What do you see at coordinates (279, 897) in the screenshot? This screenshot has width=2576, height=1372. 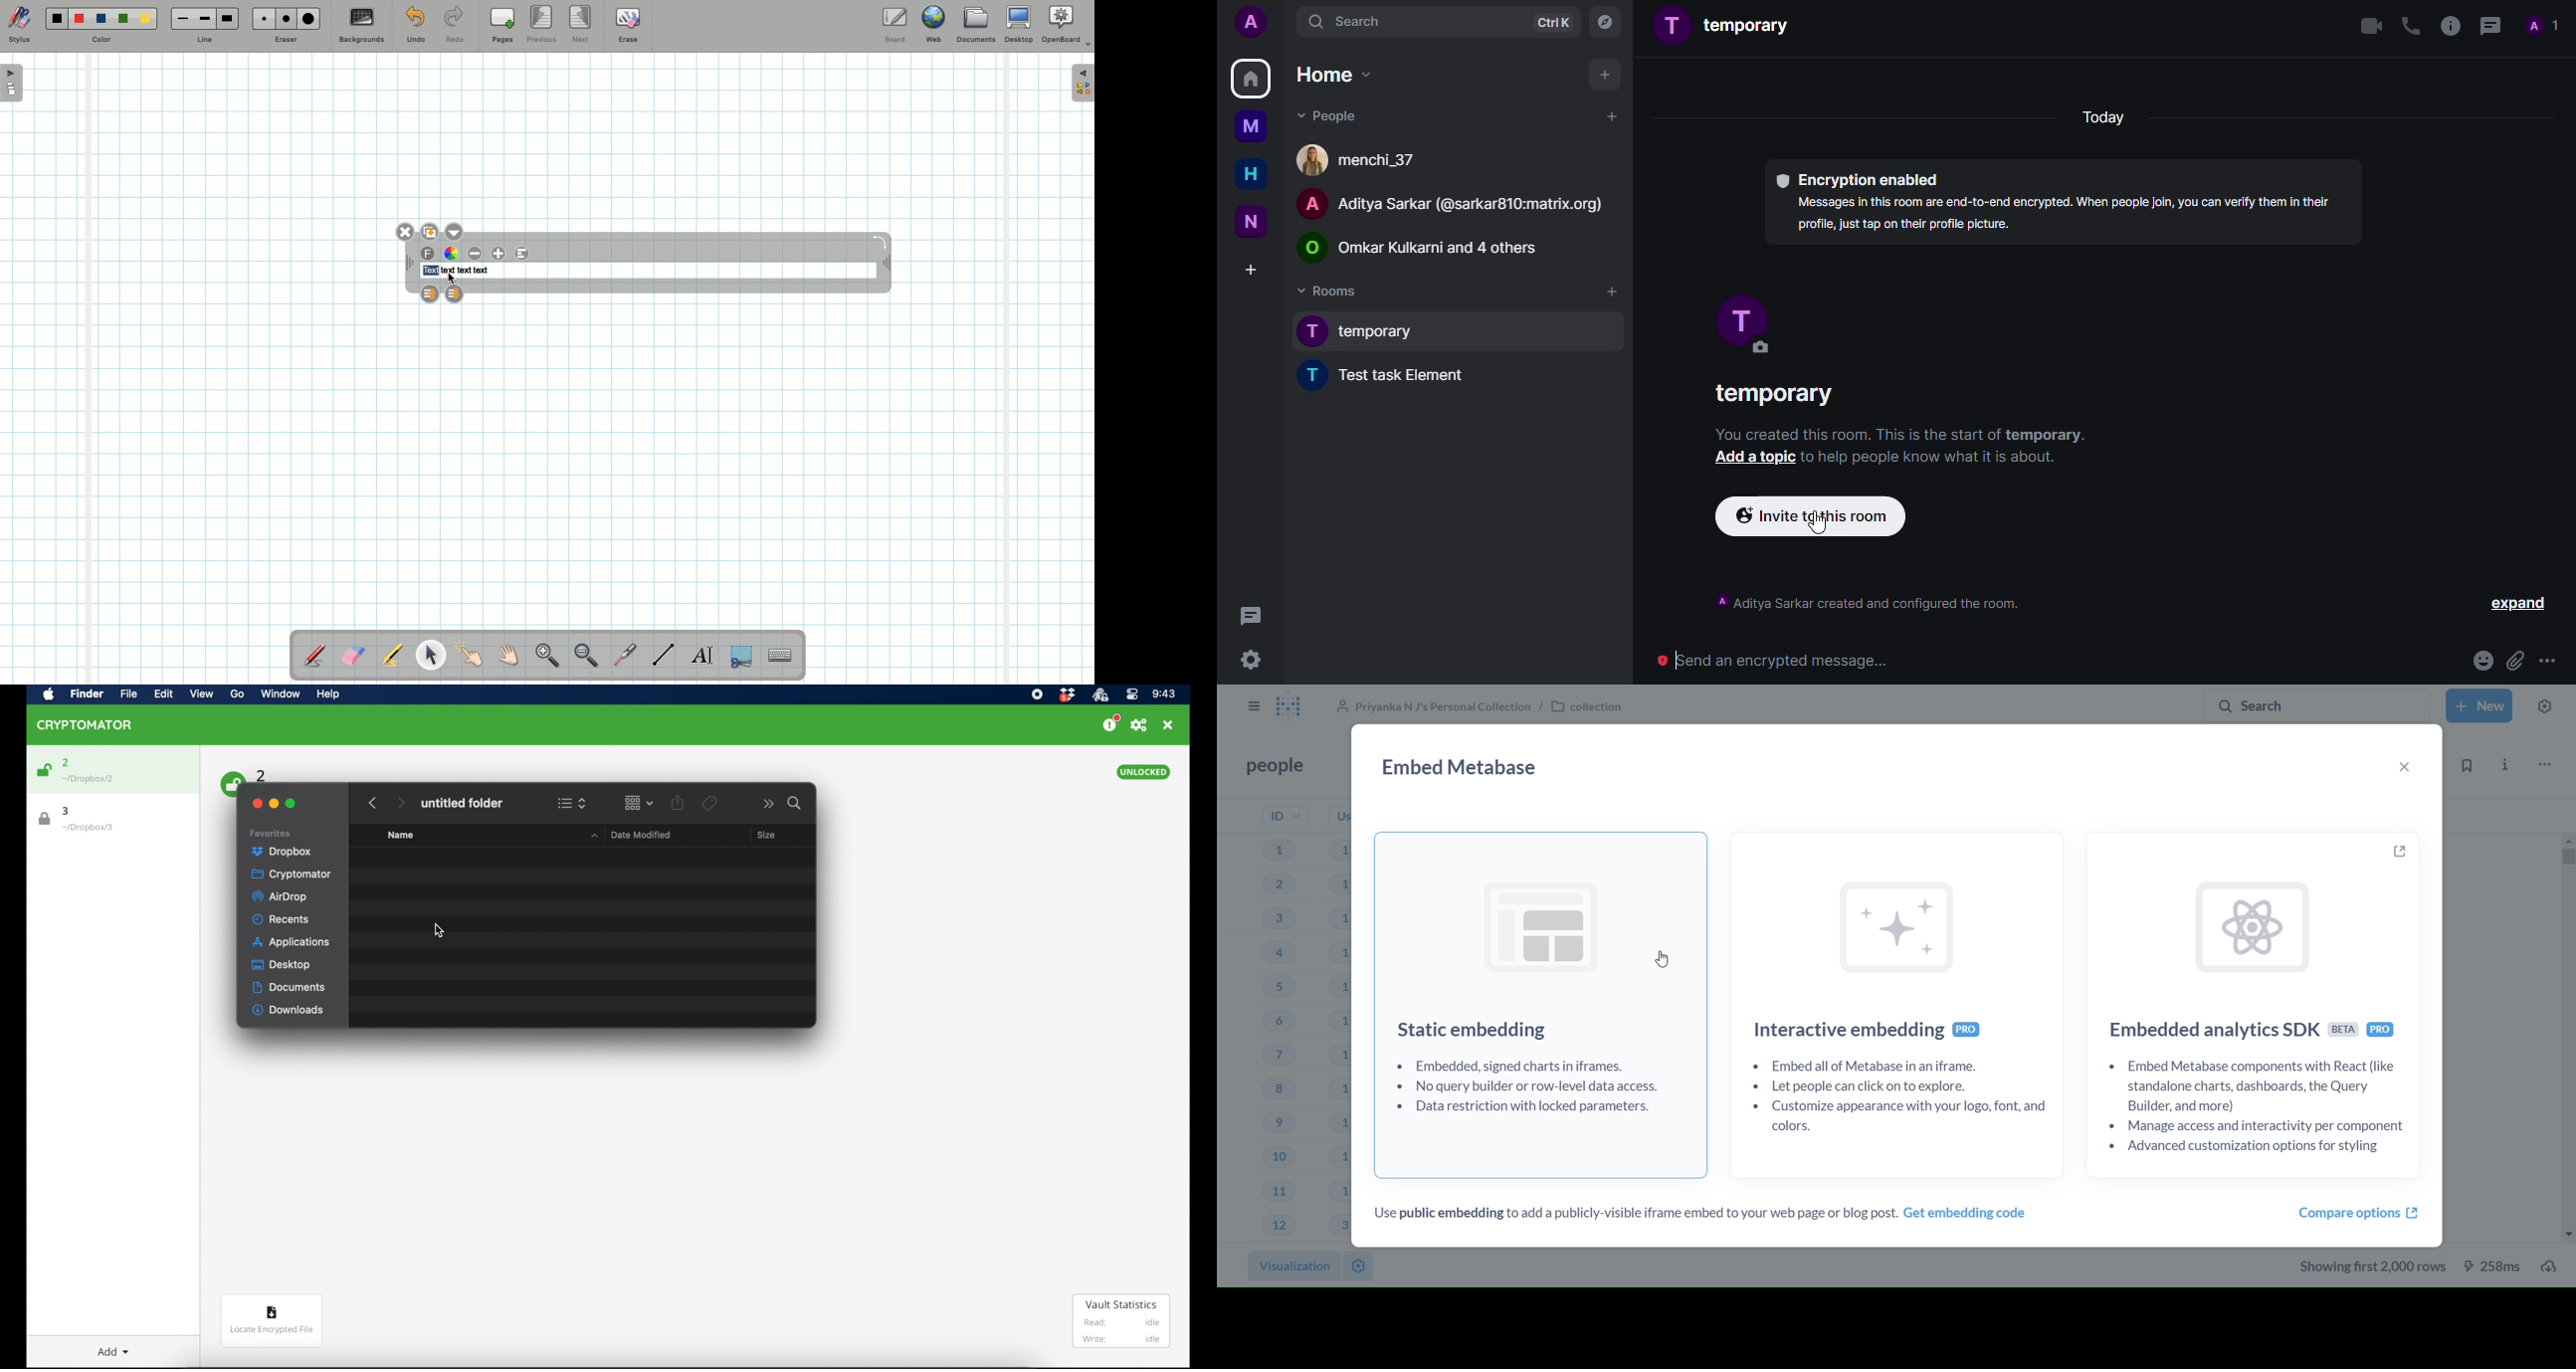 I see `airdrop` at bounding box center [279, 897].